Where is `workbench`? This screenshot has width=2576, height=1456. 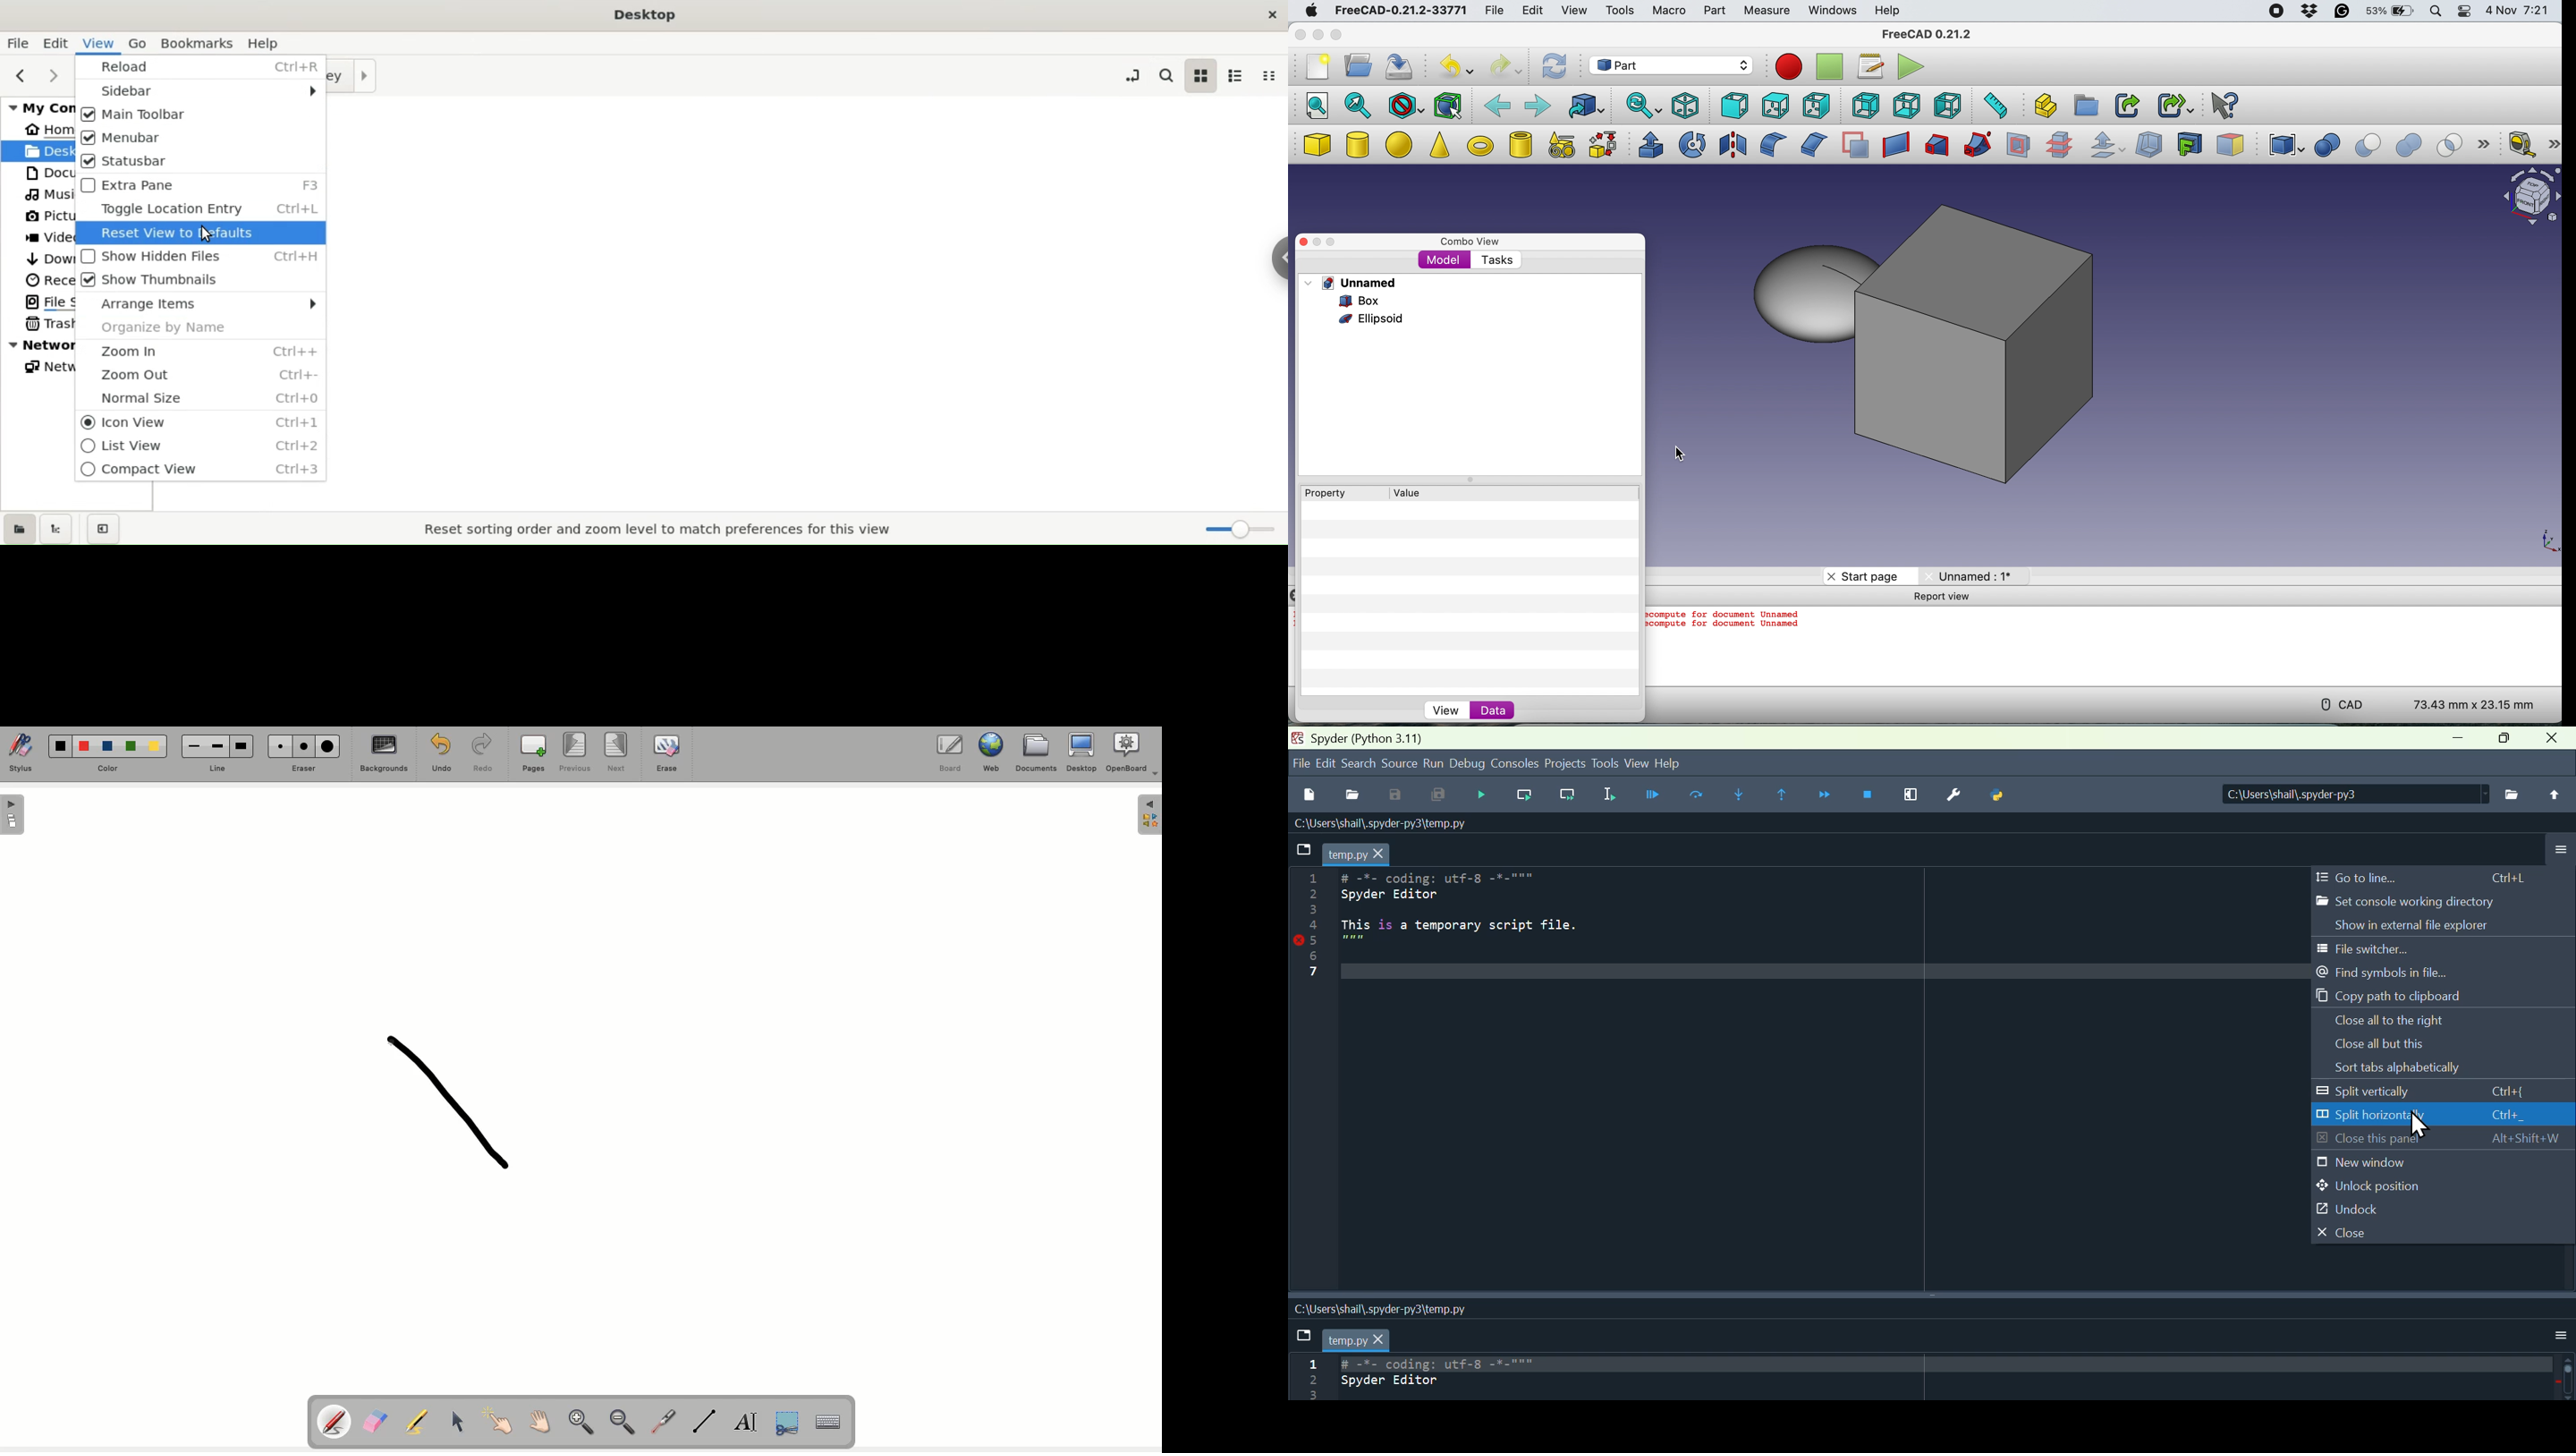
workbench is located at coordinates (1670, 65).